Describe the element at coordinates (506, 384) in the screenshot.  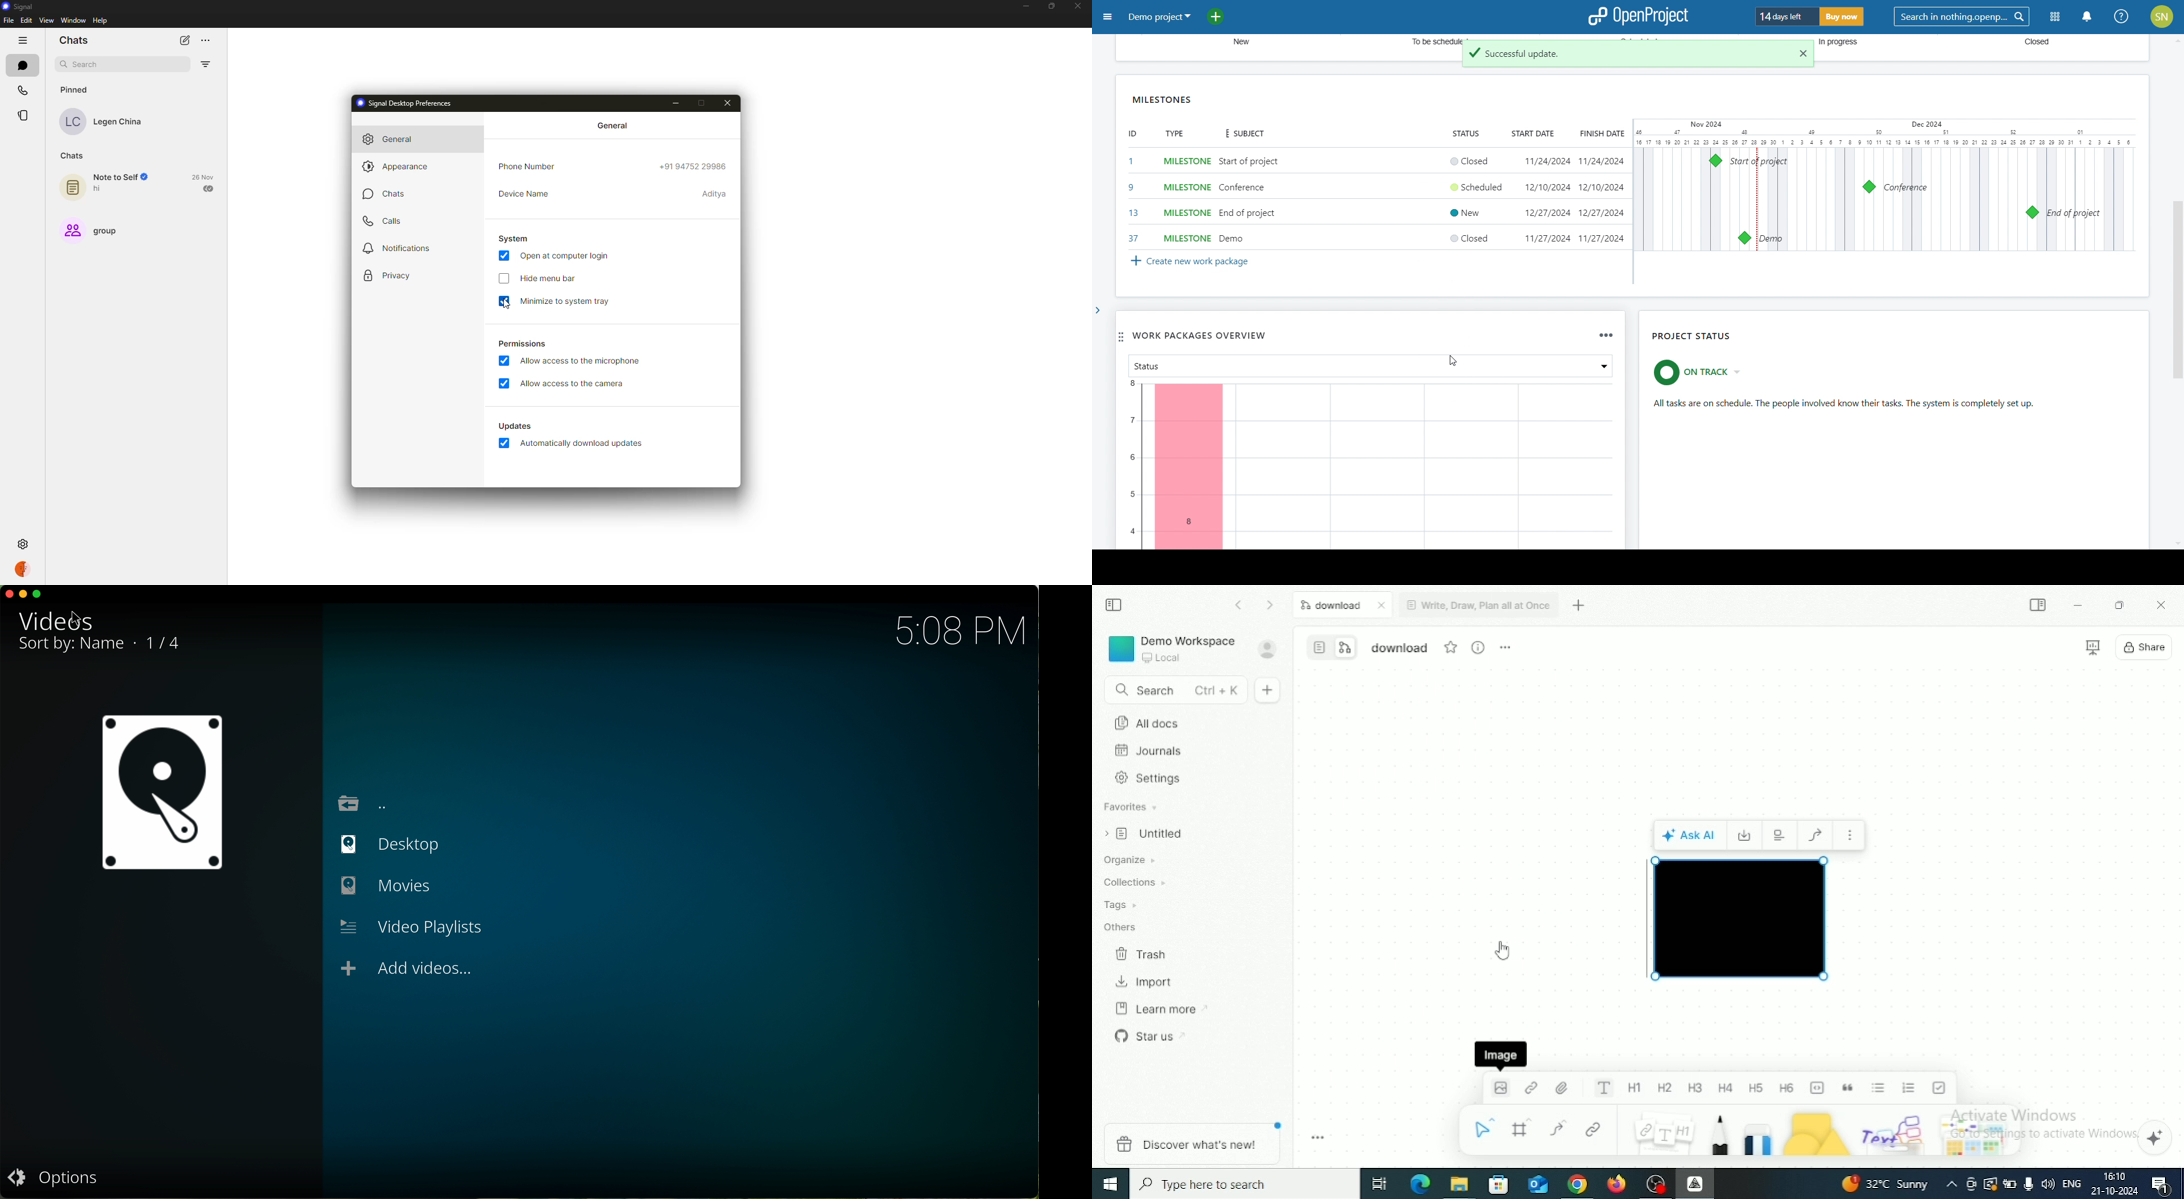
I see `enabled` at that location.